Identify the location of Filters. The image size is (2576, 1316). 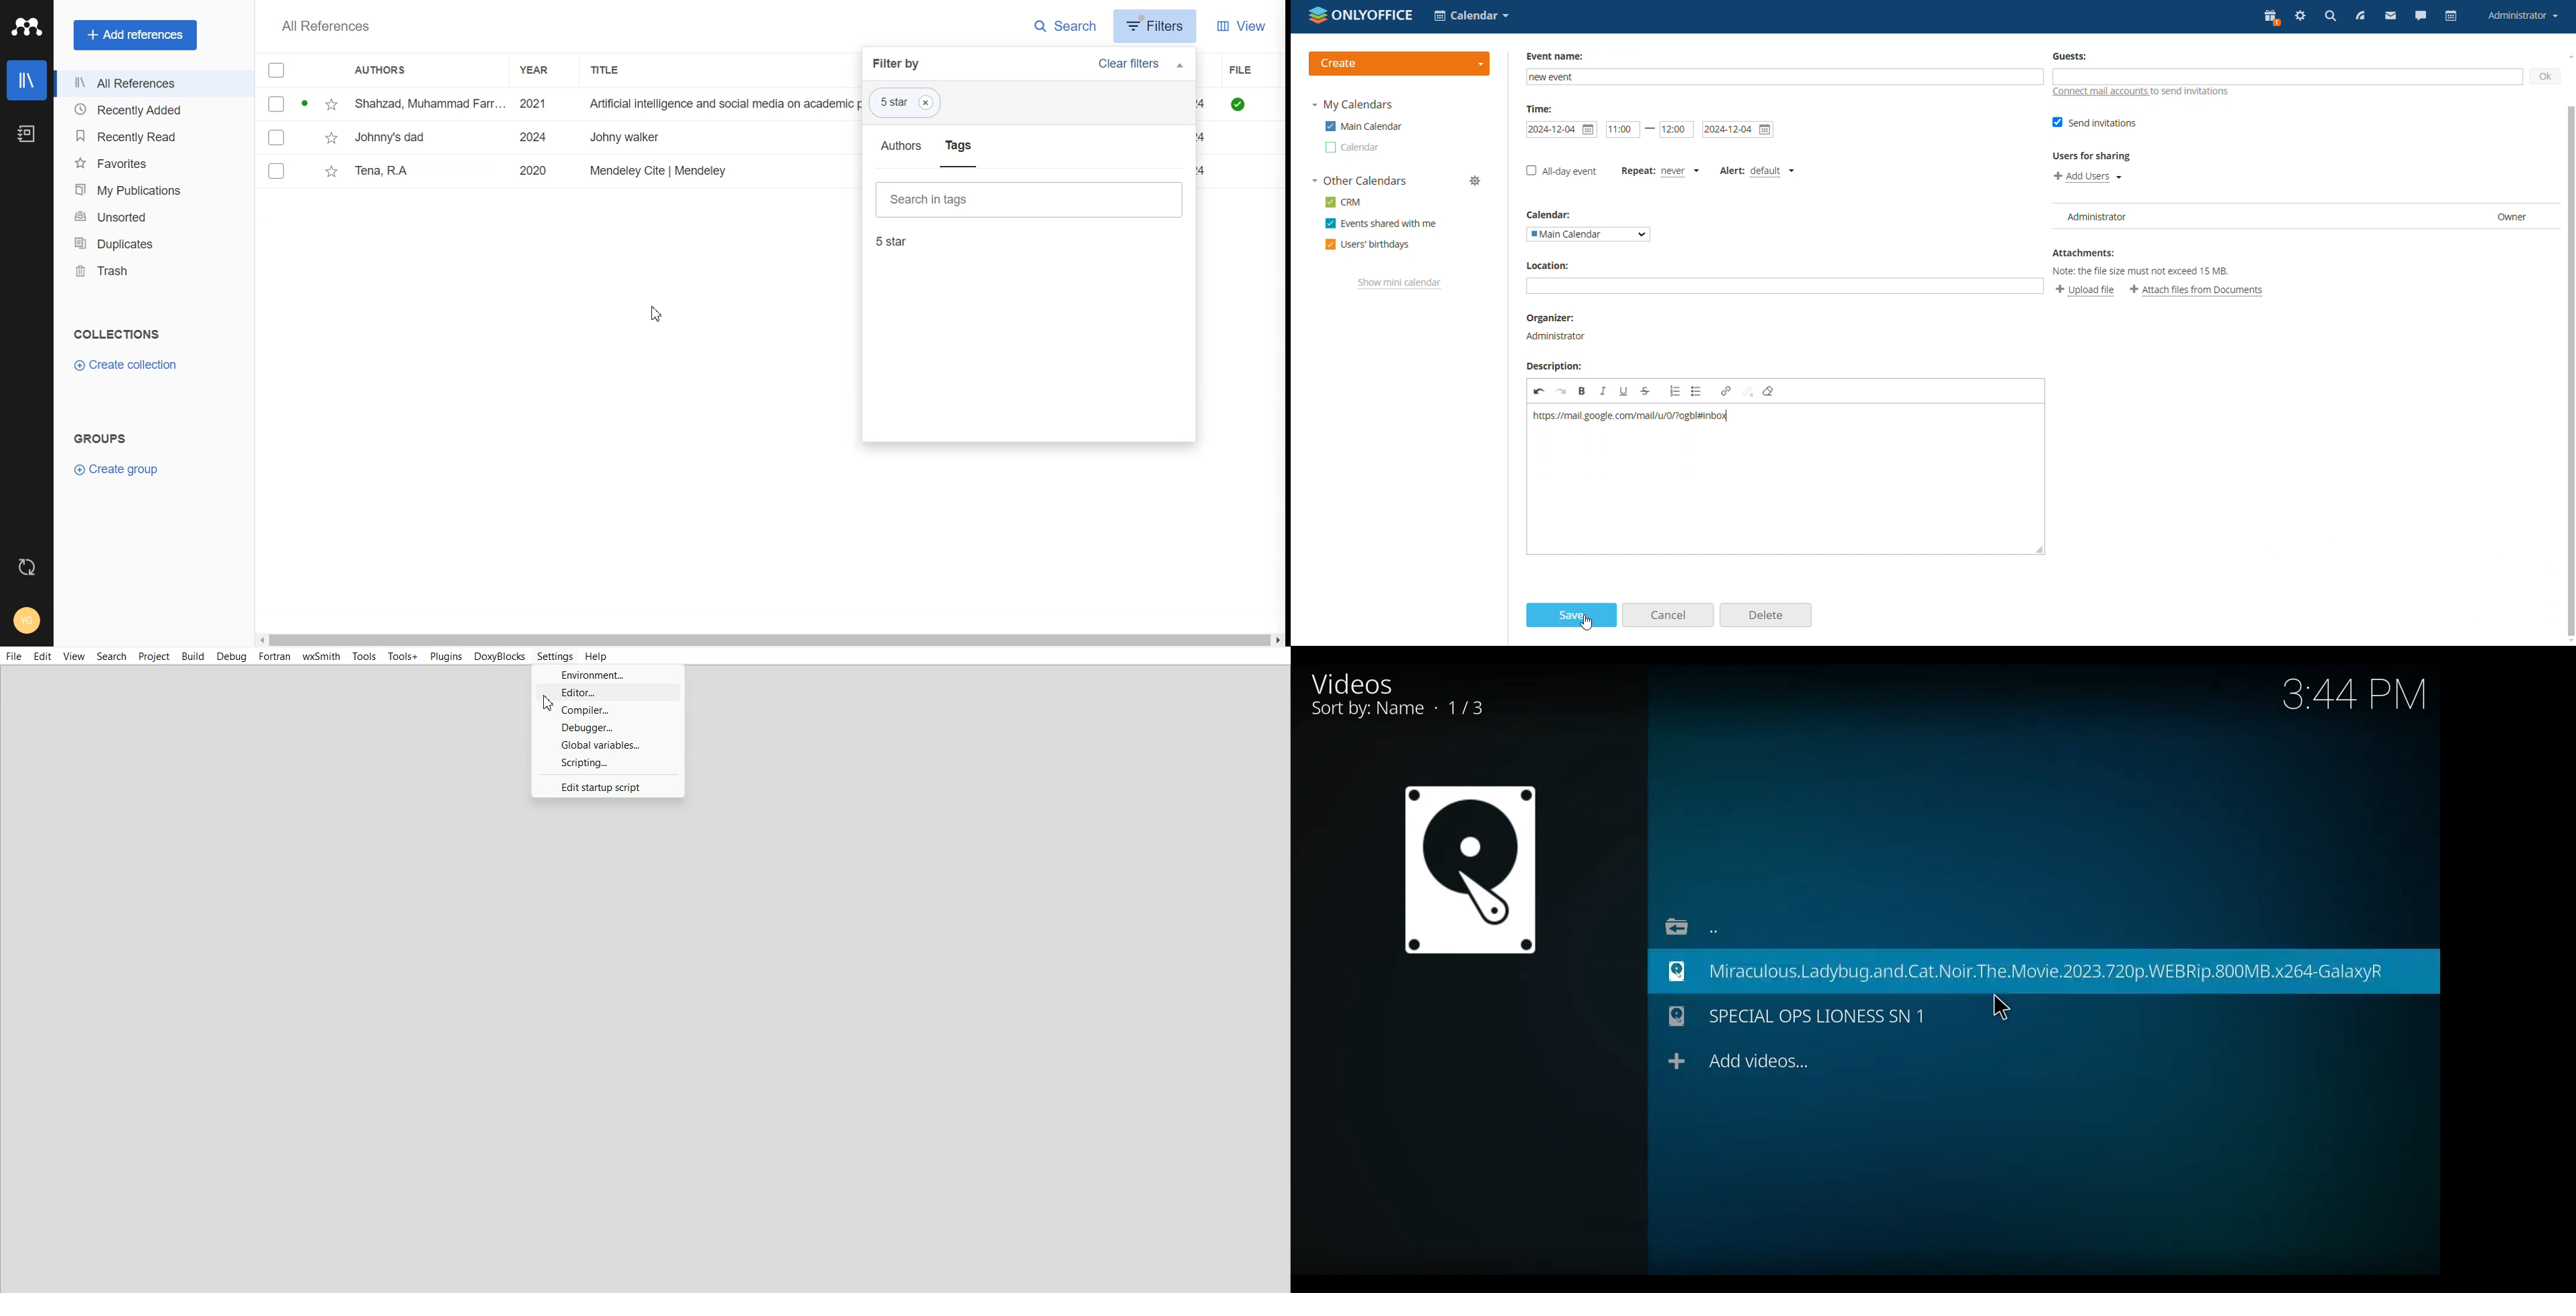
(1155, 25).